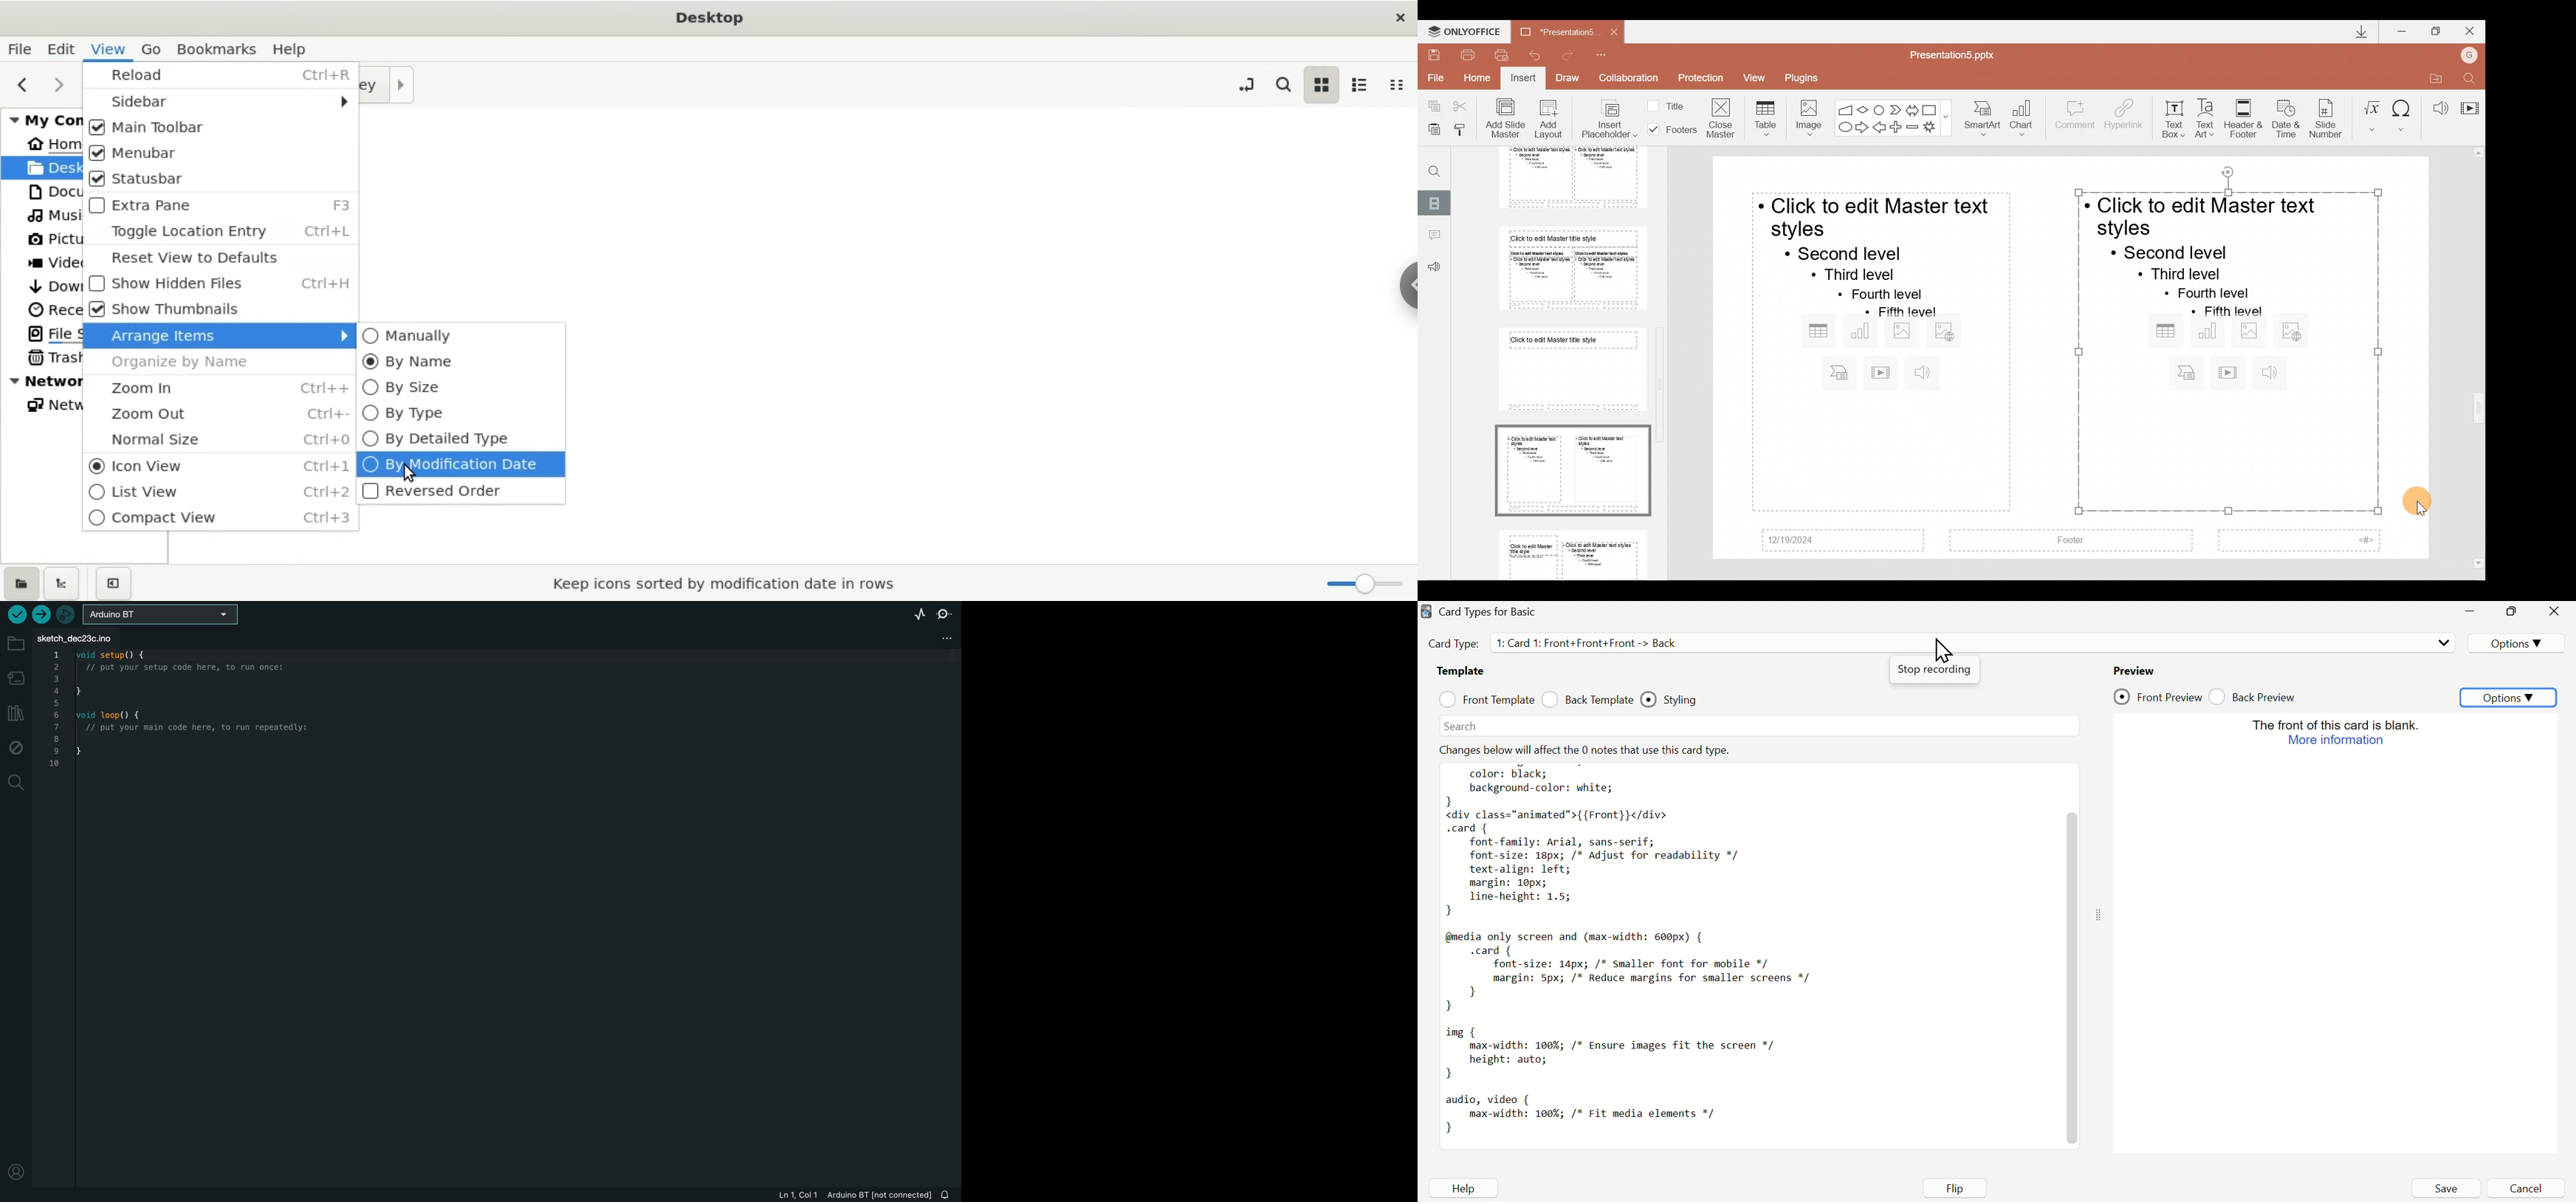  I want to click on Slide 7, so click(1569, 369).